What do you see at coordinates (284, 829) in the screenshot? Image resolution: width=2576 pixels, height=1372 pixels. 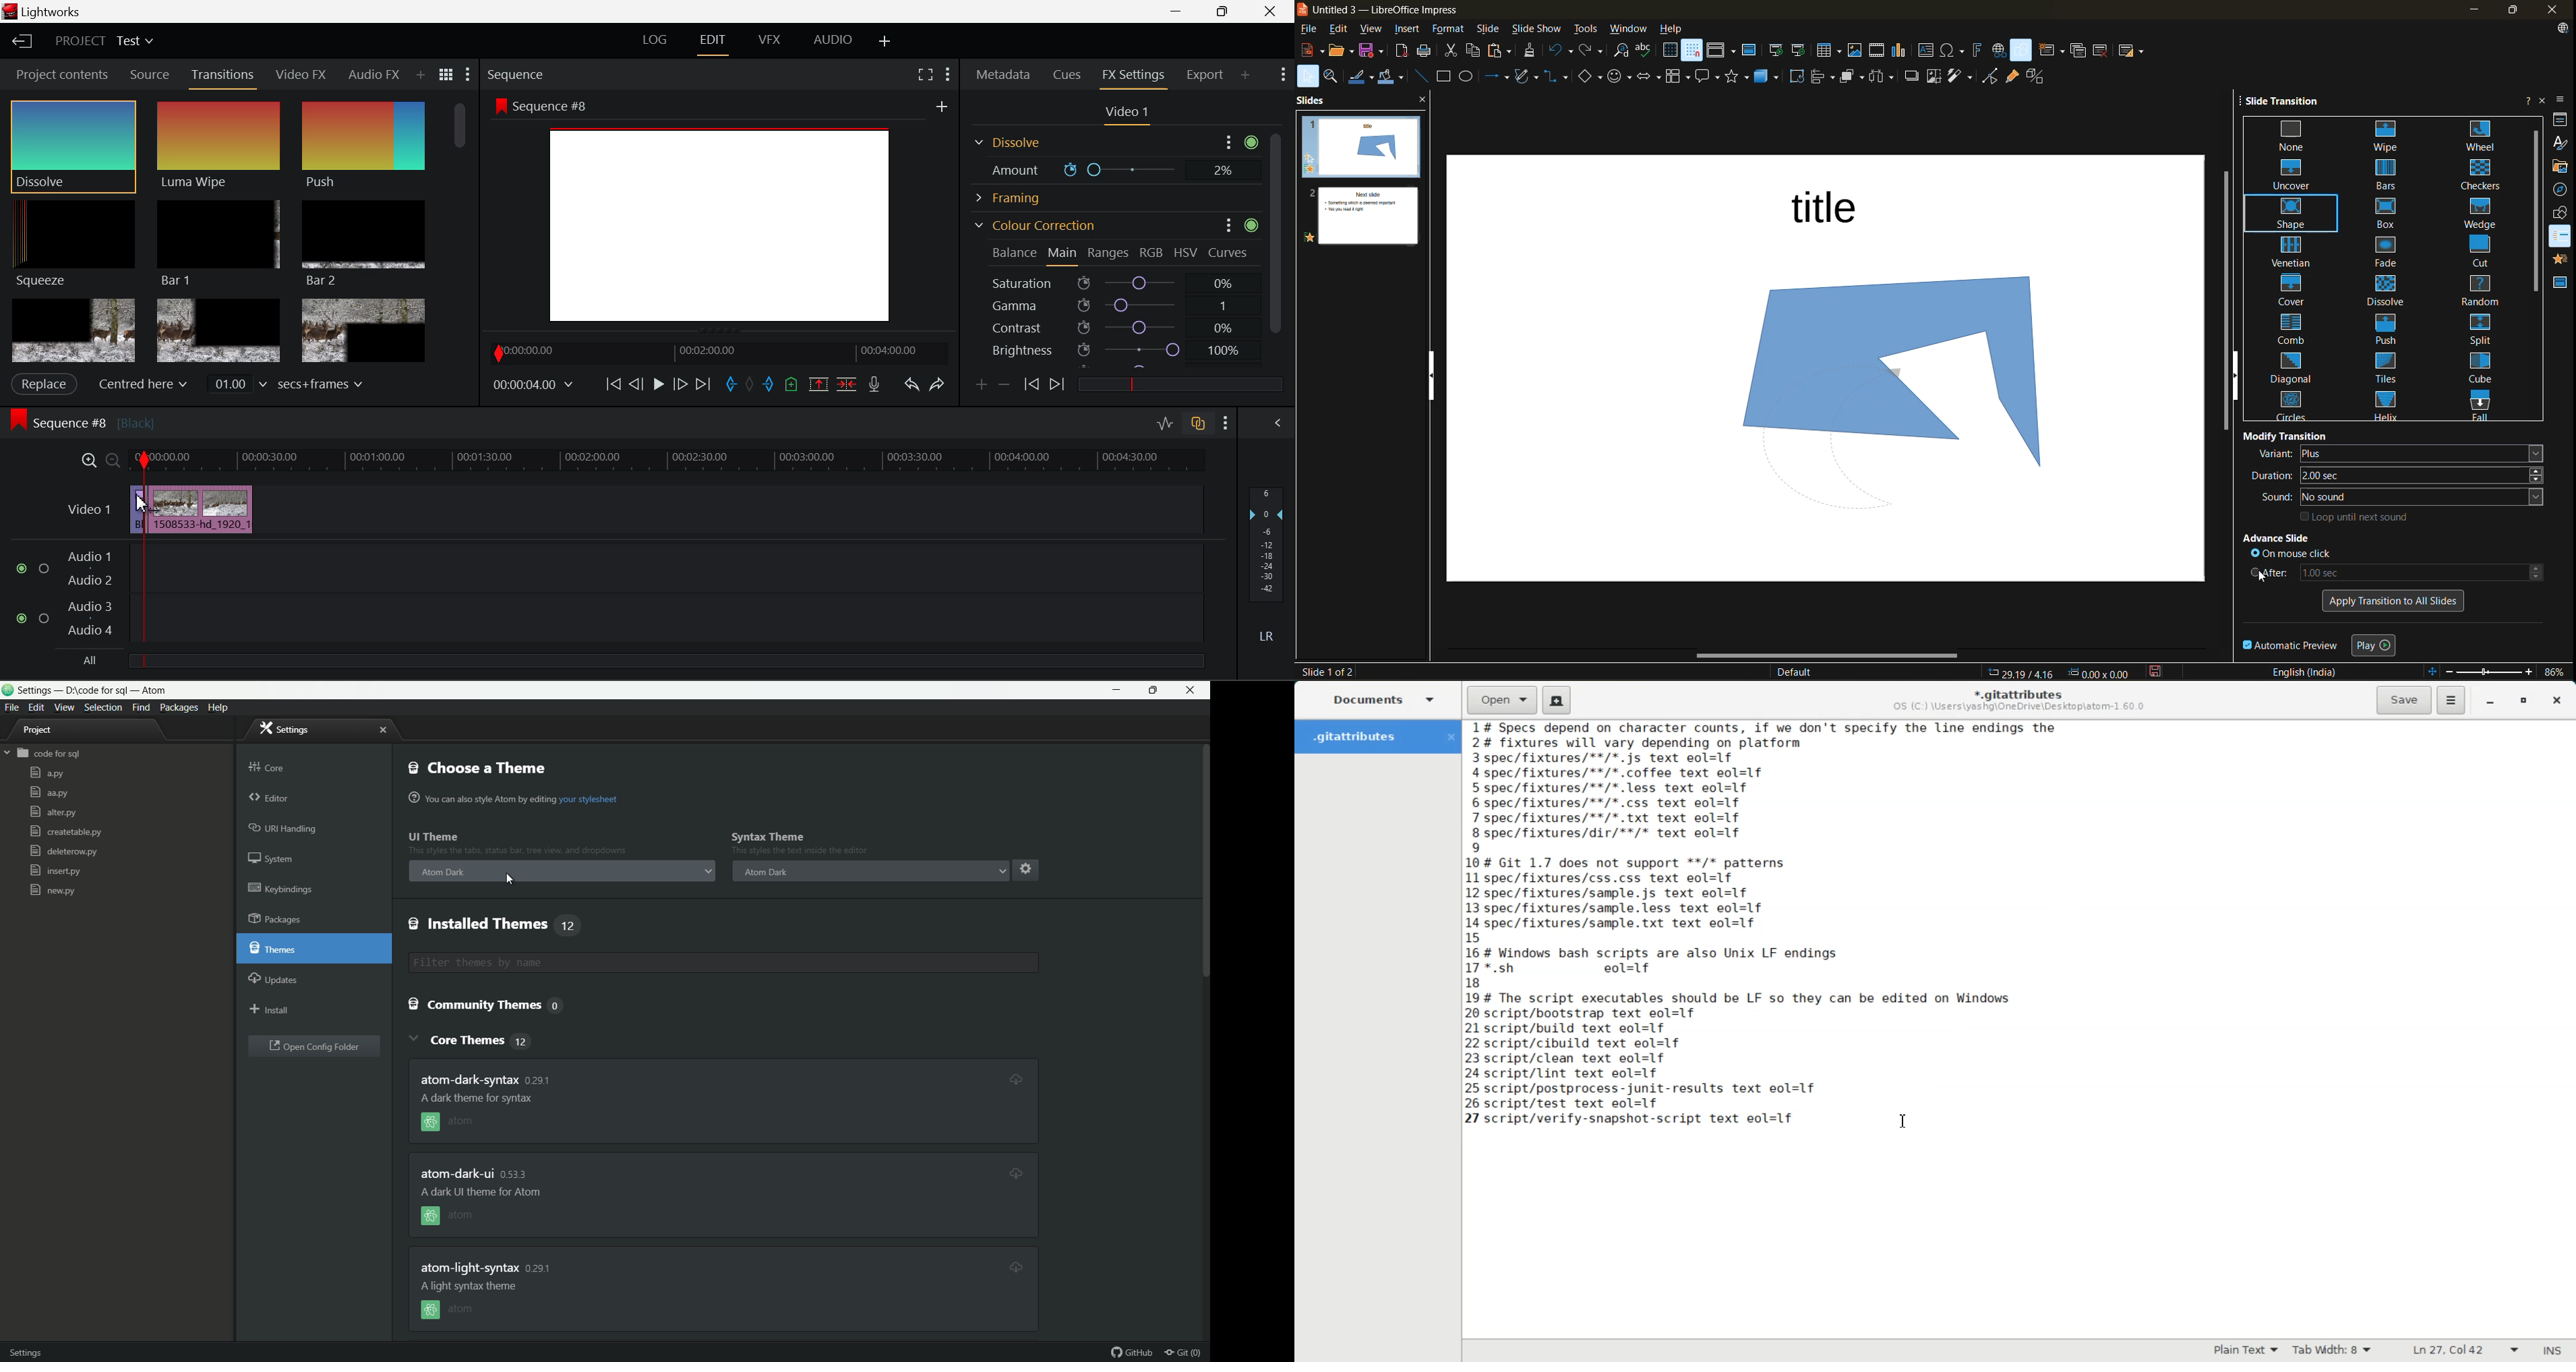 I see `uri handing` at bounding box center [284, 829].